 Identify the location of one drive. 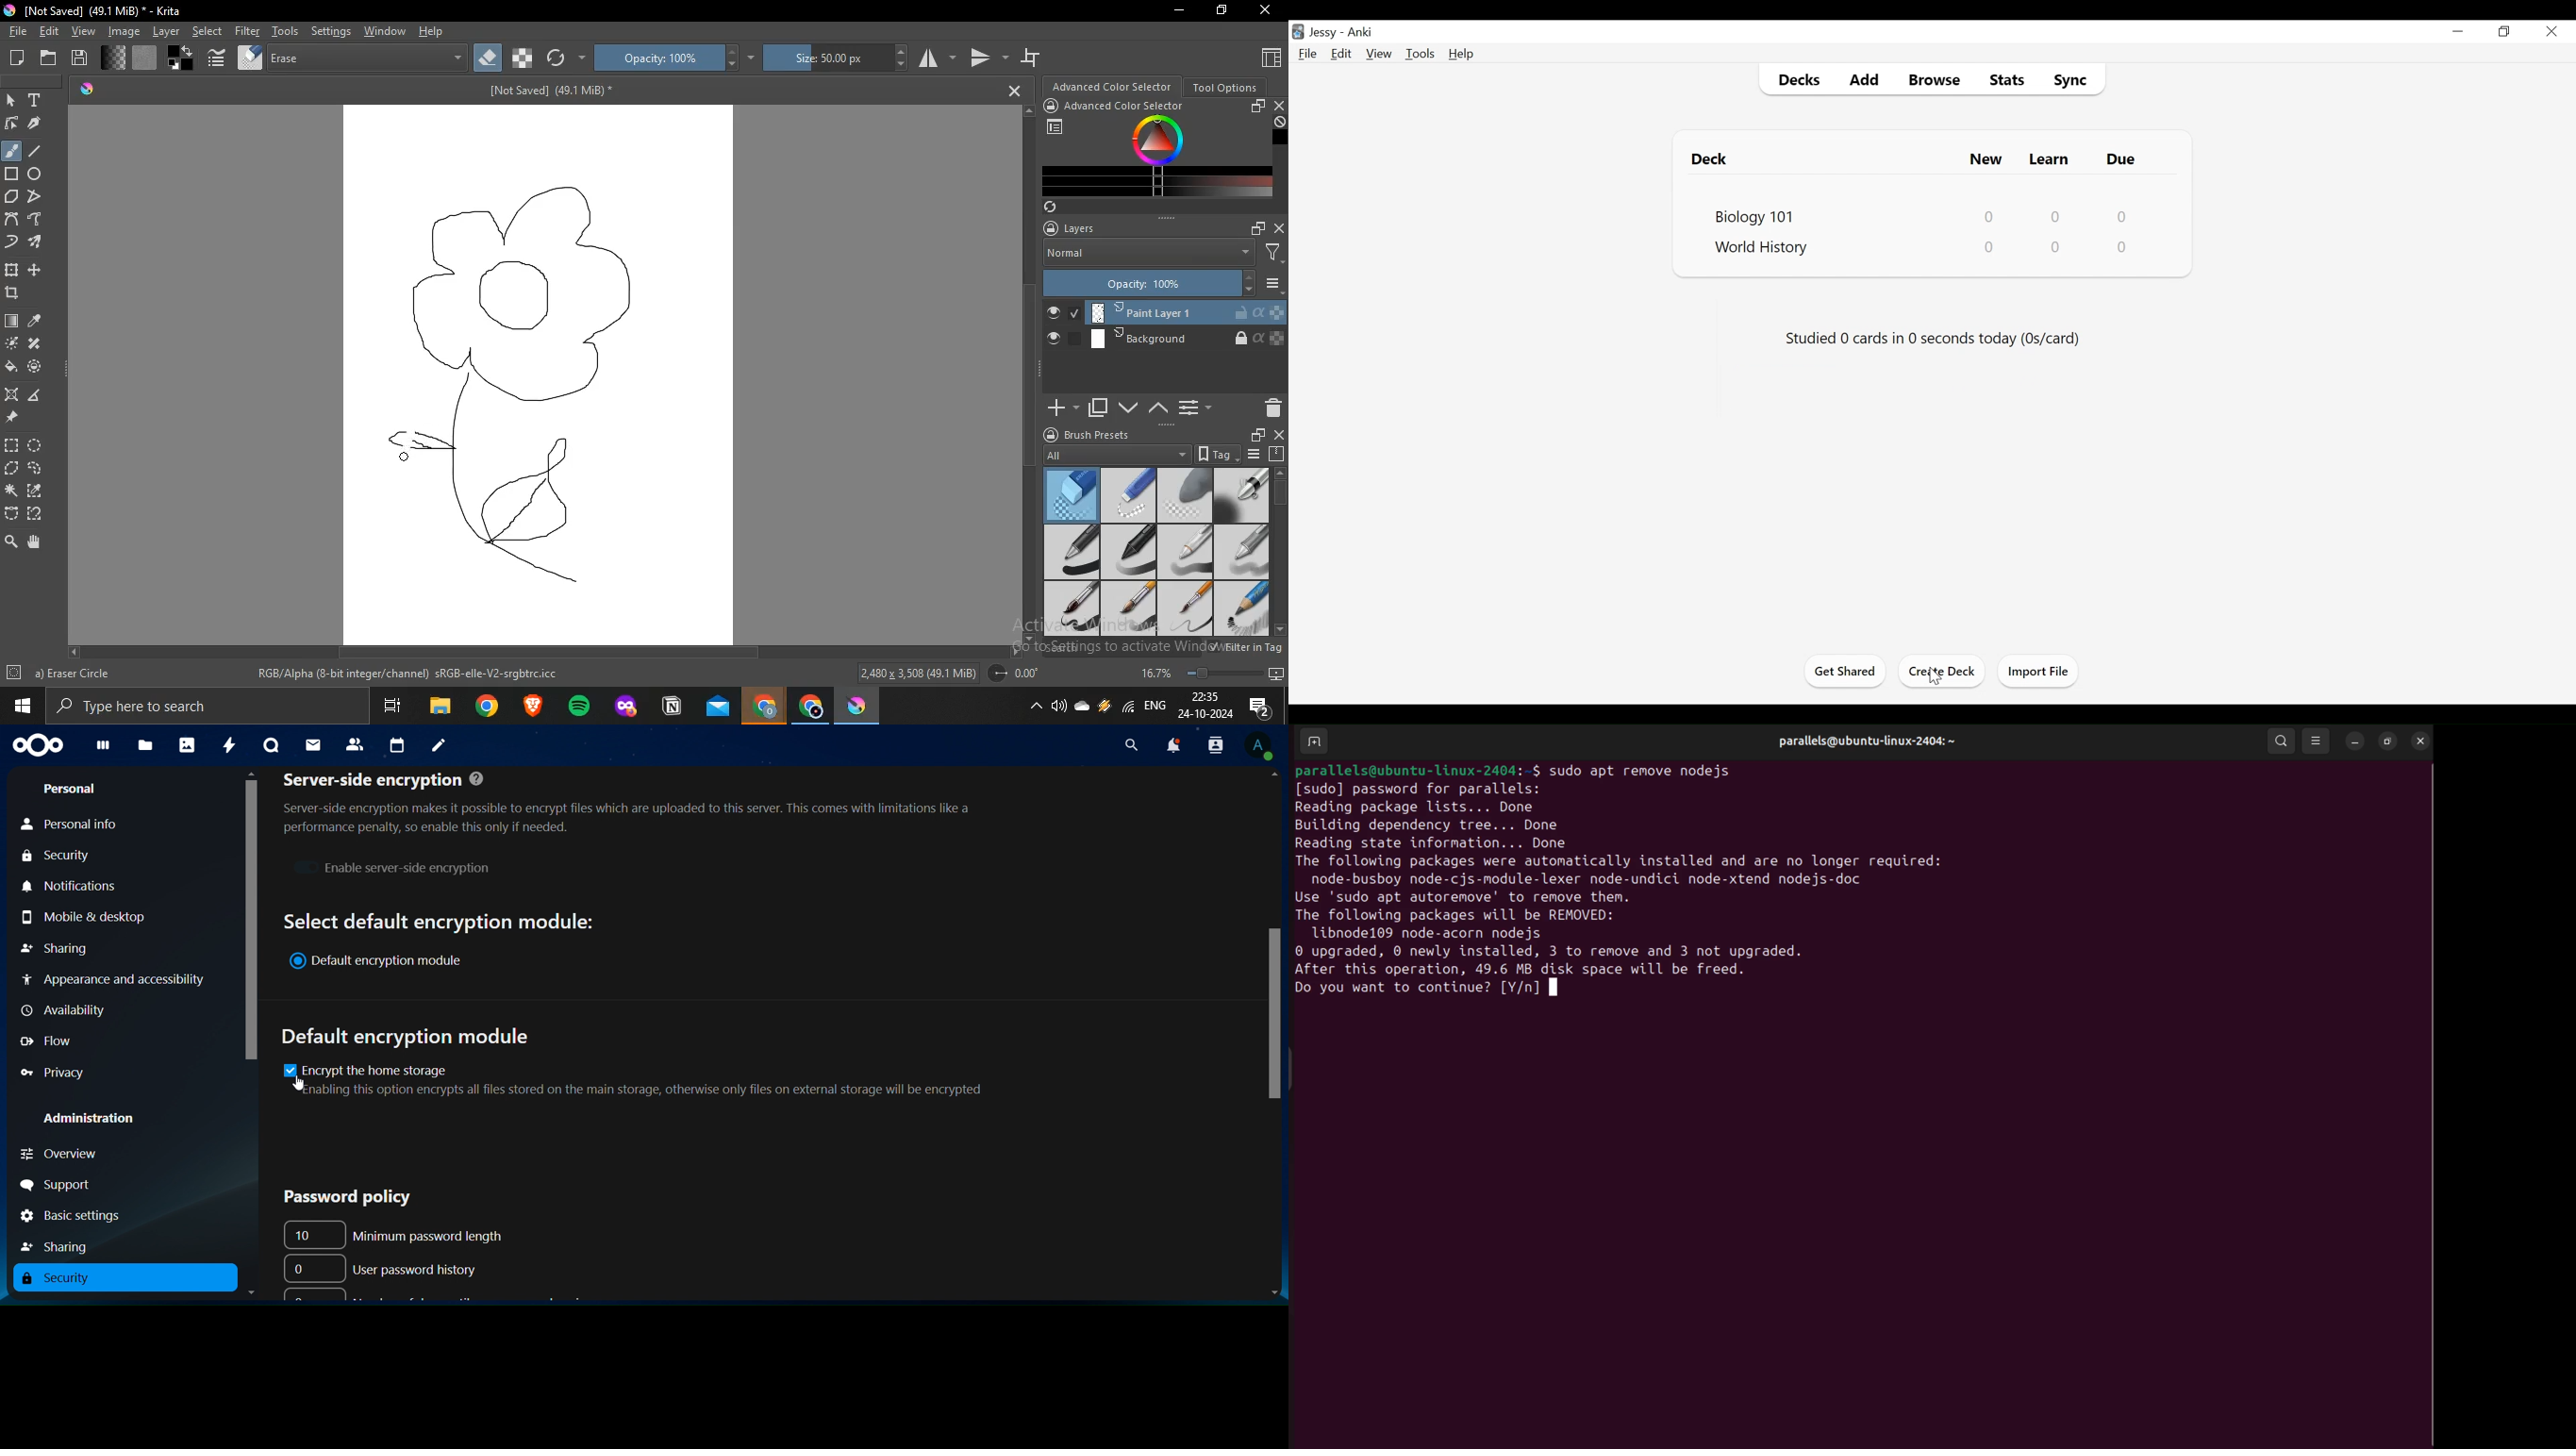
(1083, 706).